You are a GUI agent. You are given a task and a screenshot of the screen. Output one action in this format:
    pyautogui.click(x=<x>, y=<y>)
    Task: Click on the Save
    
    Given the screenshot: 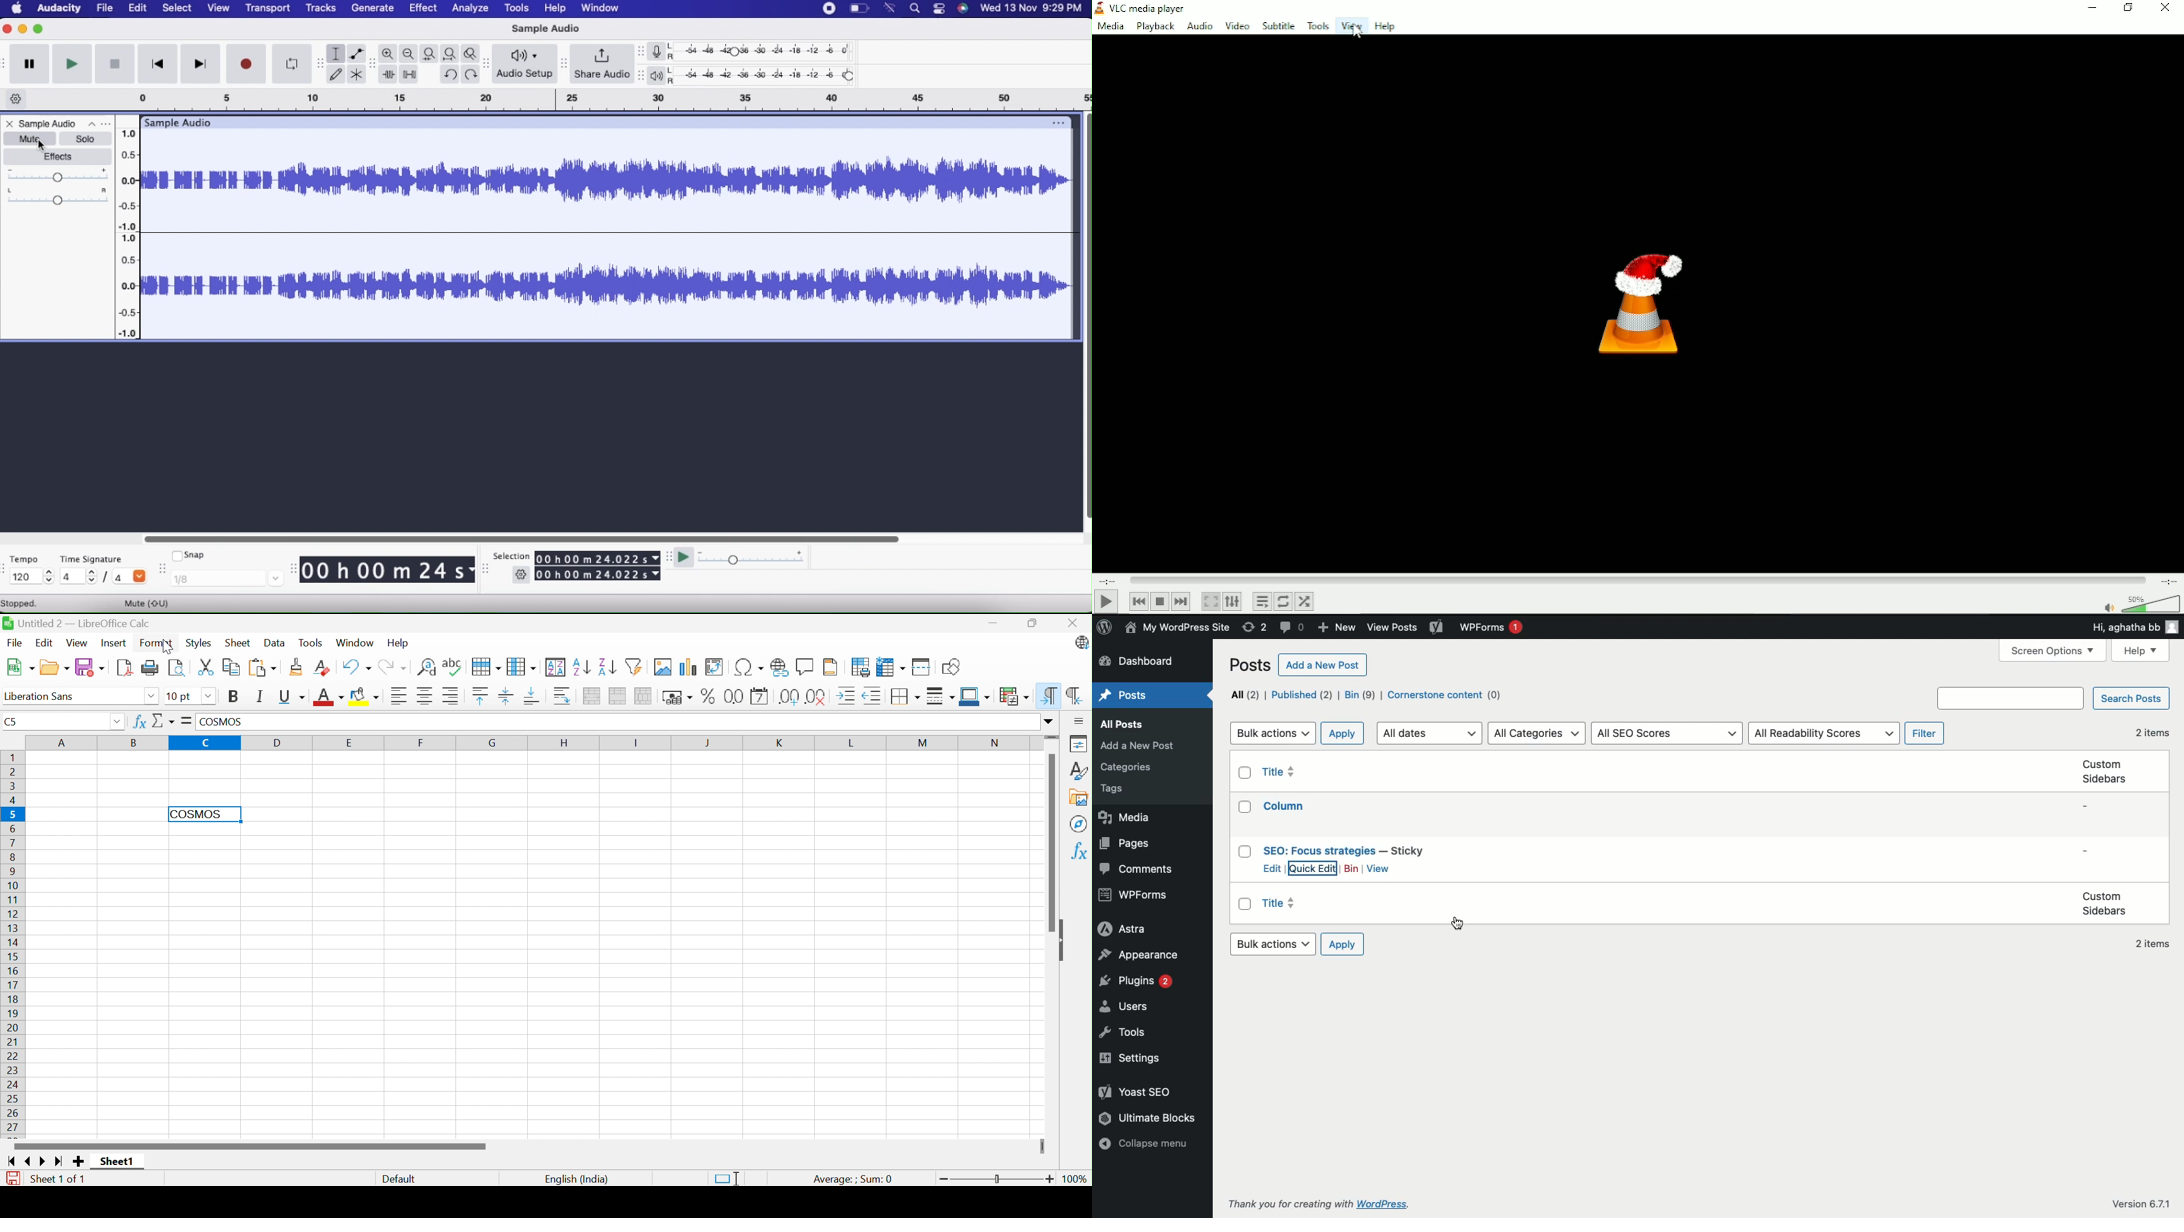 What is the action you would take?
    pyautogui.click(x=90, y=668)
    